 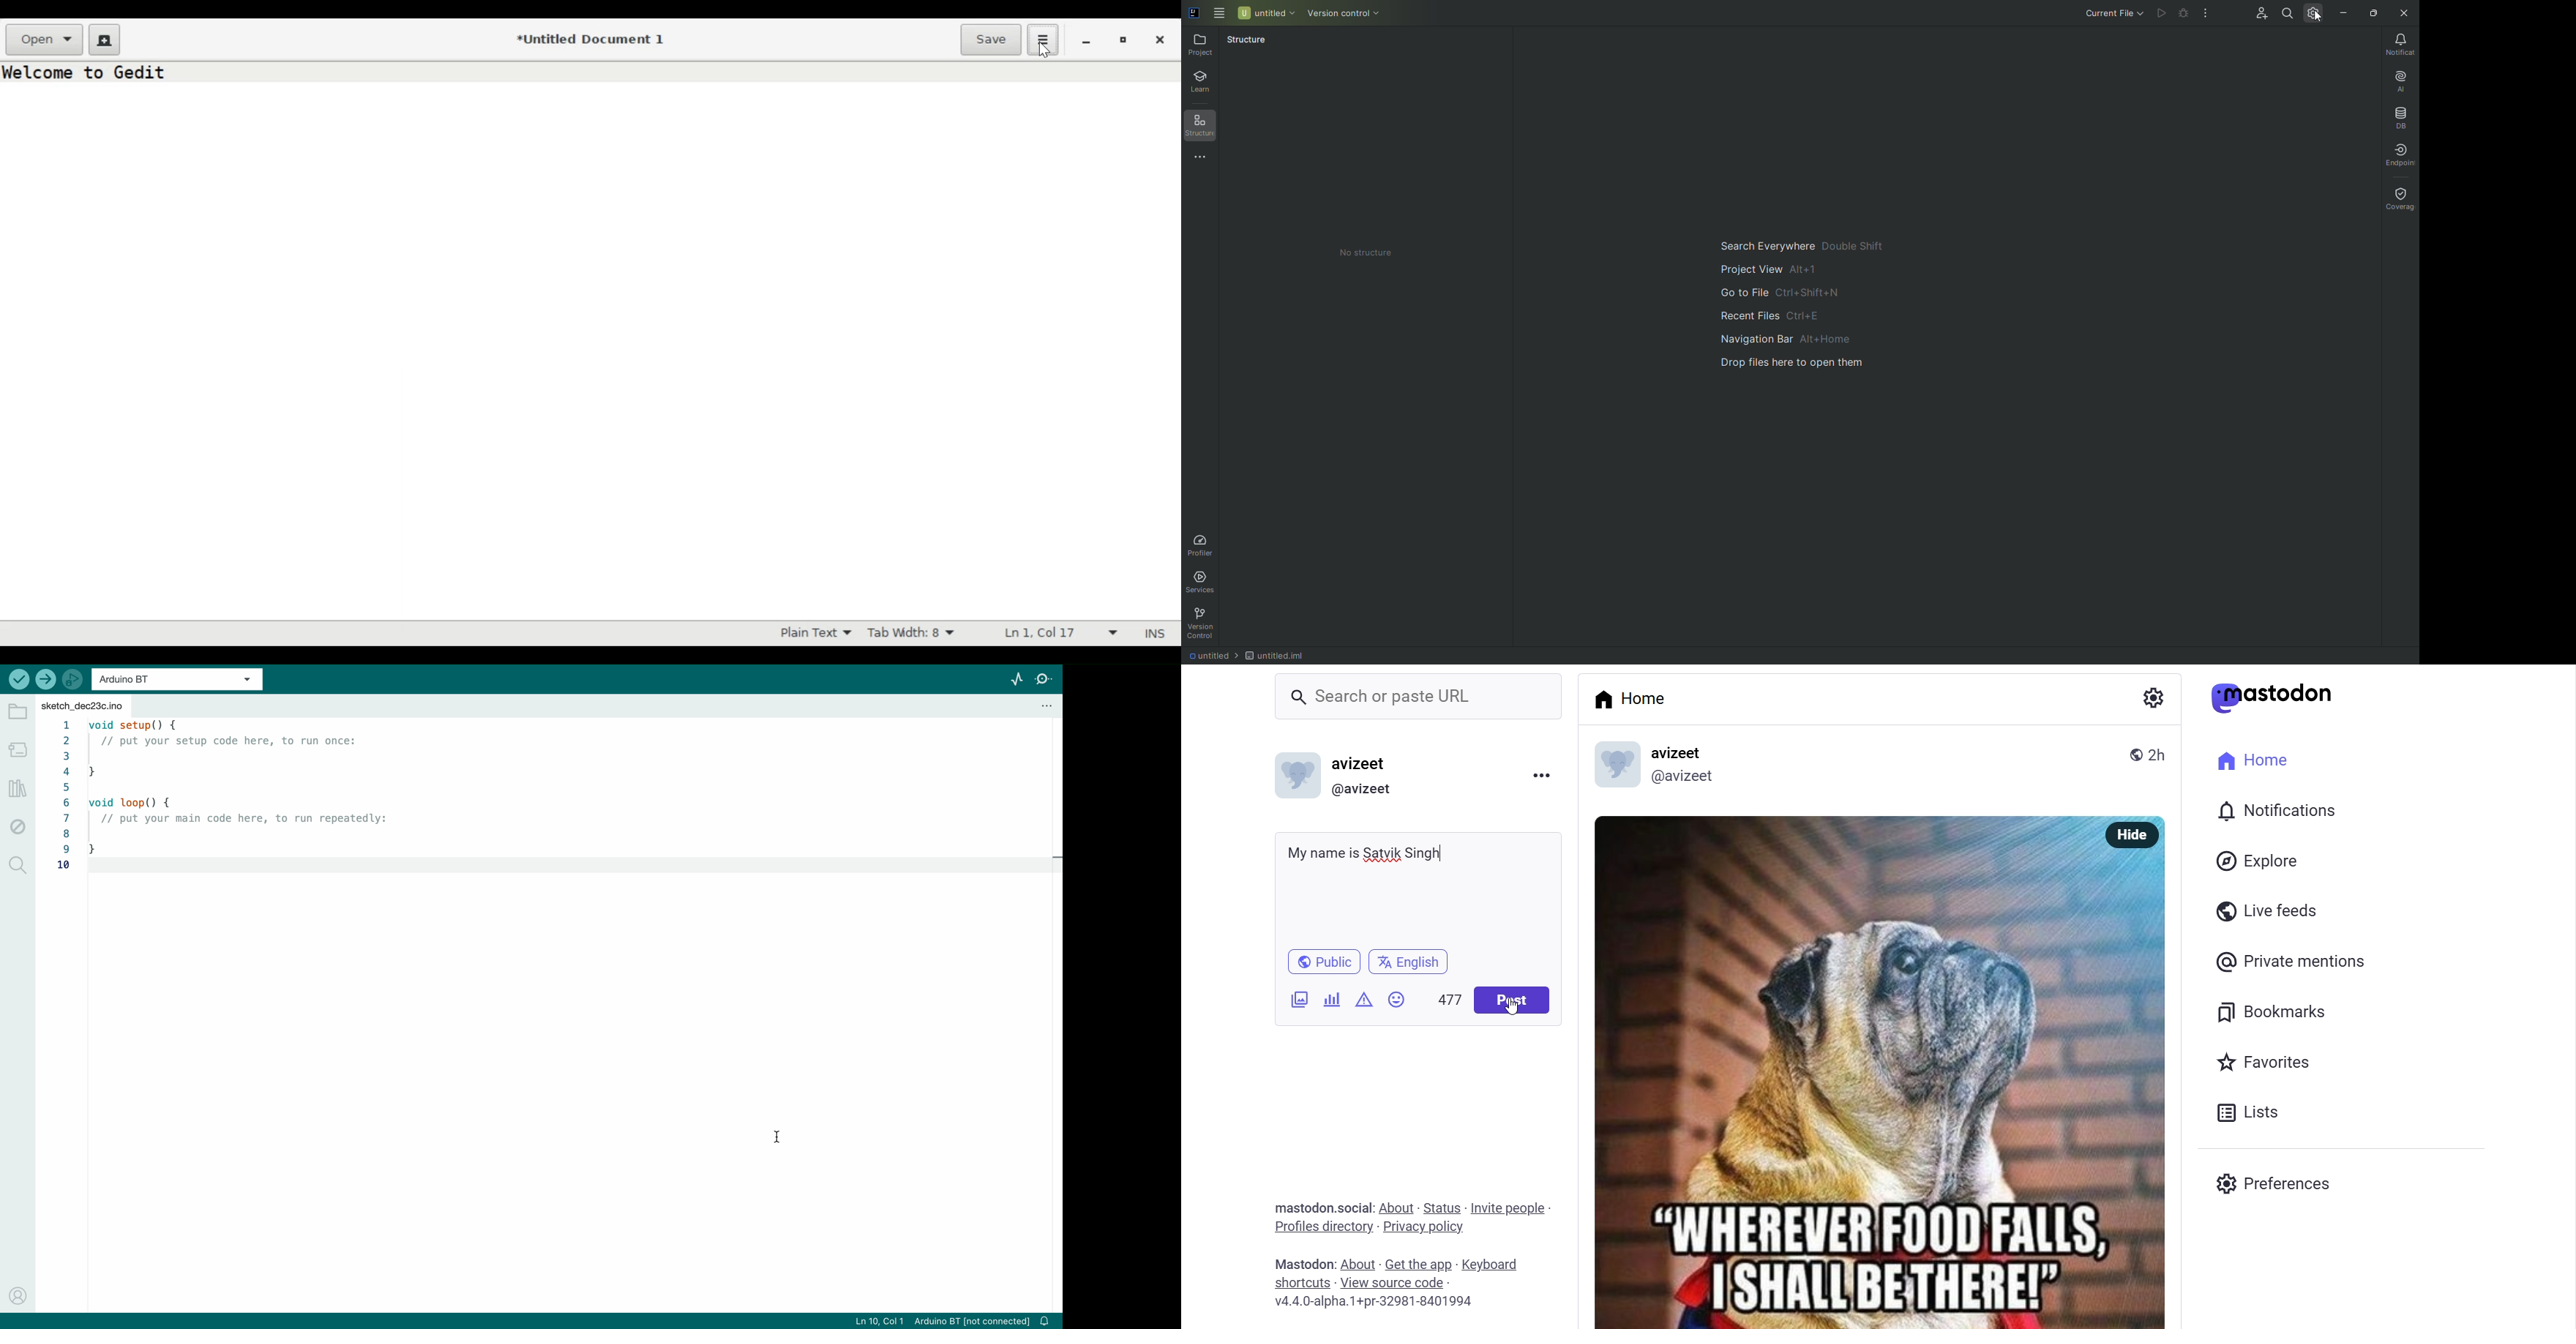 I want to click on logo, so click(x=1617, y=763).